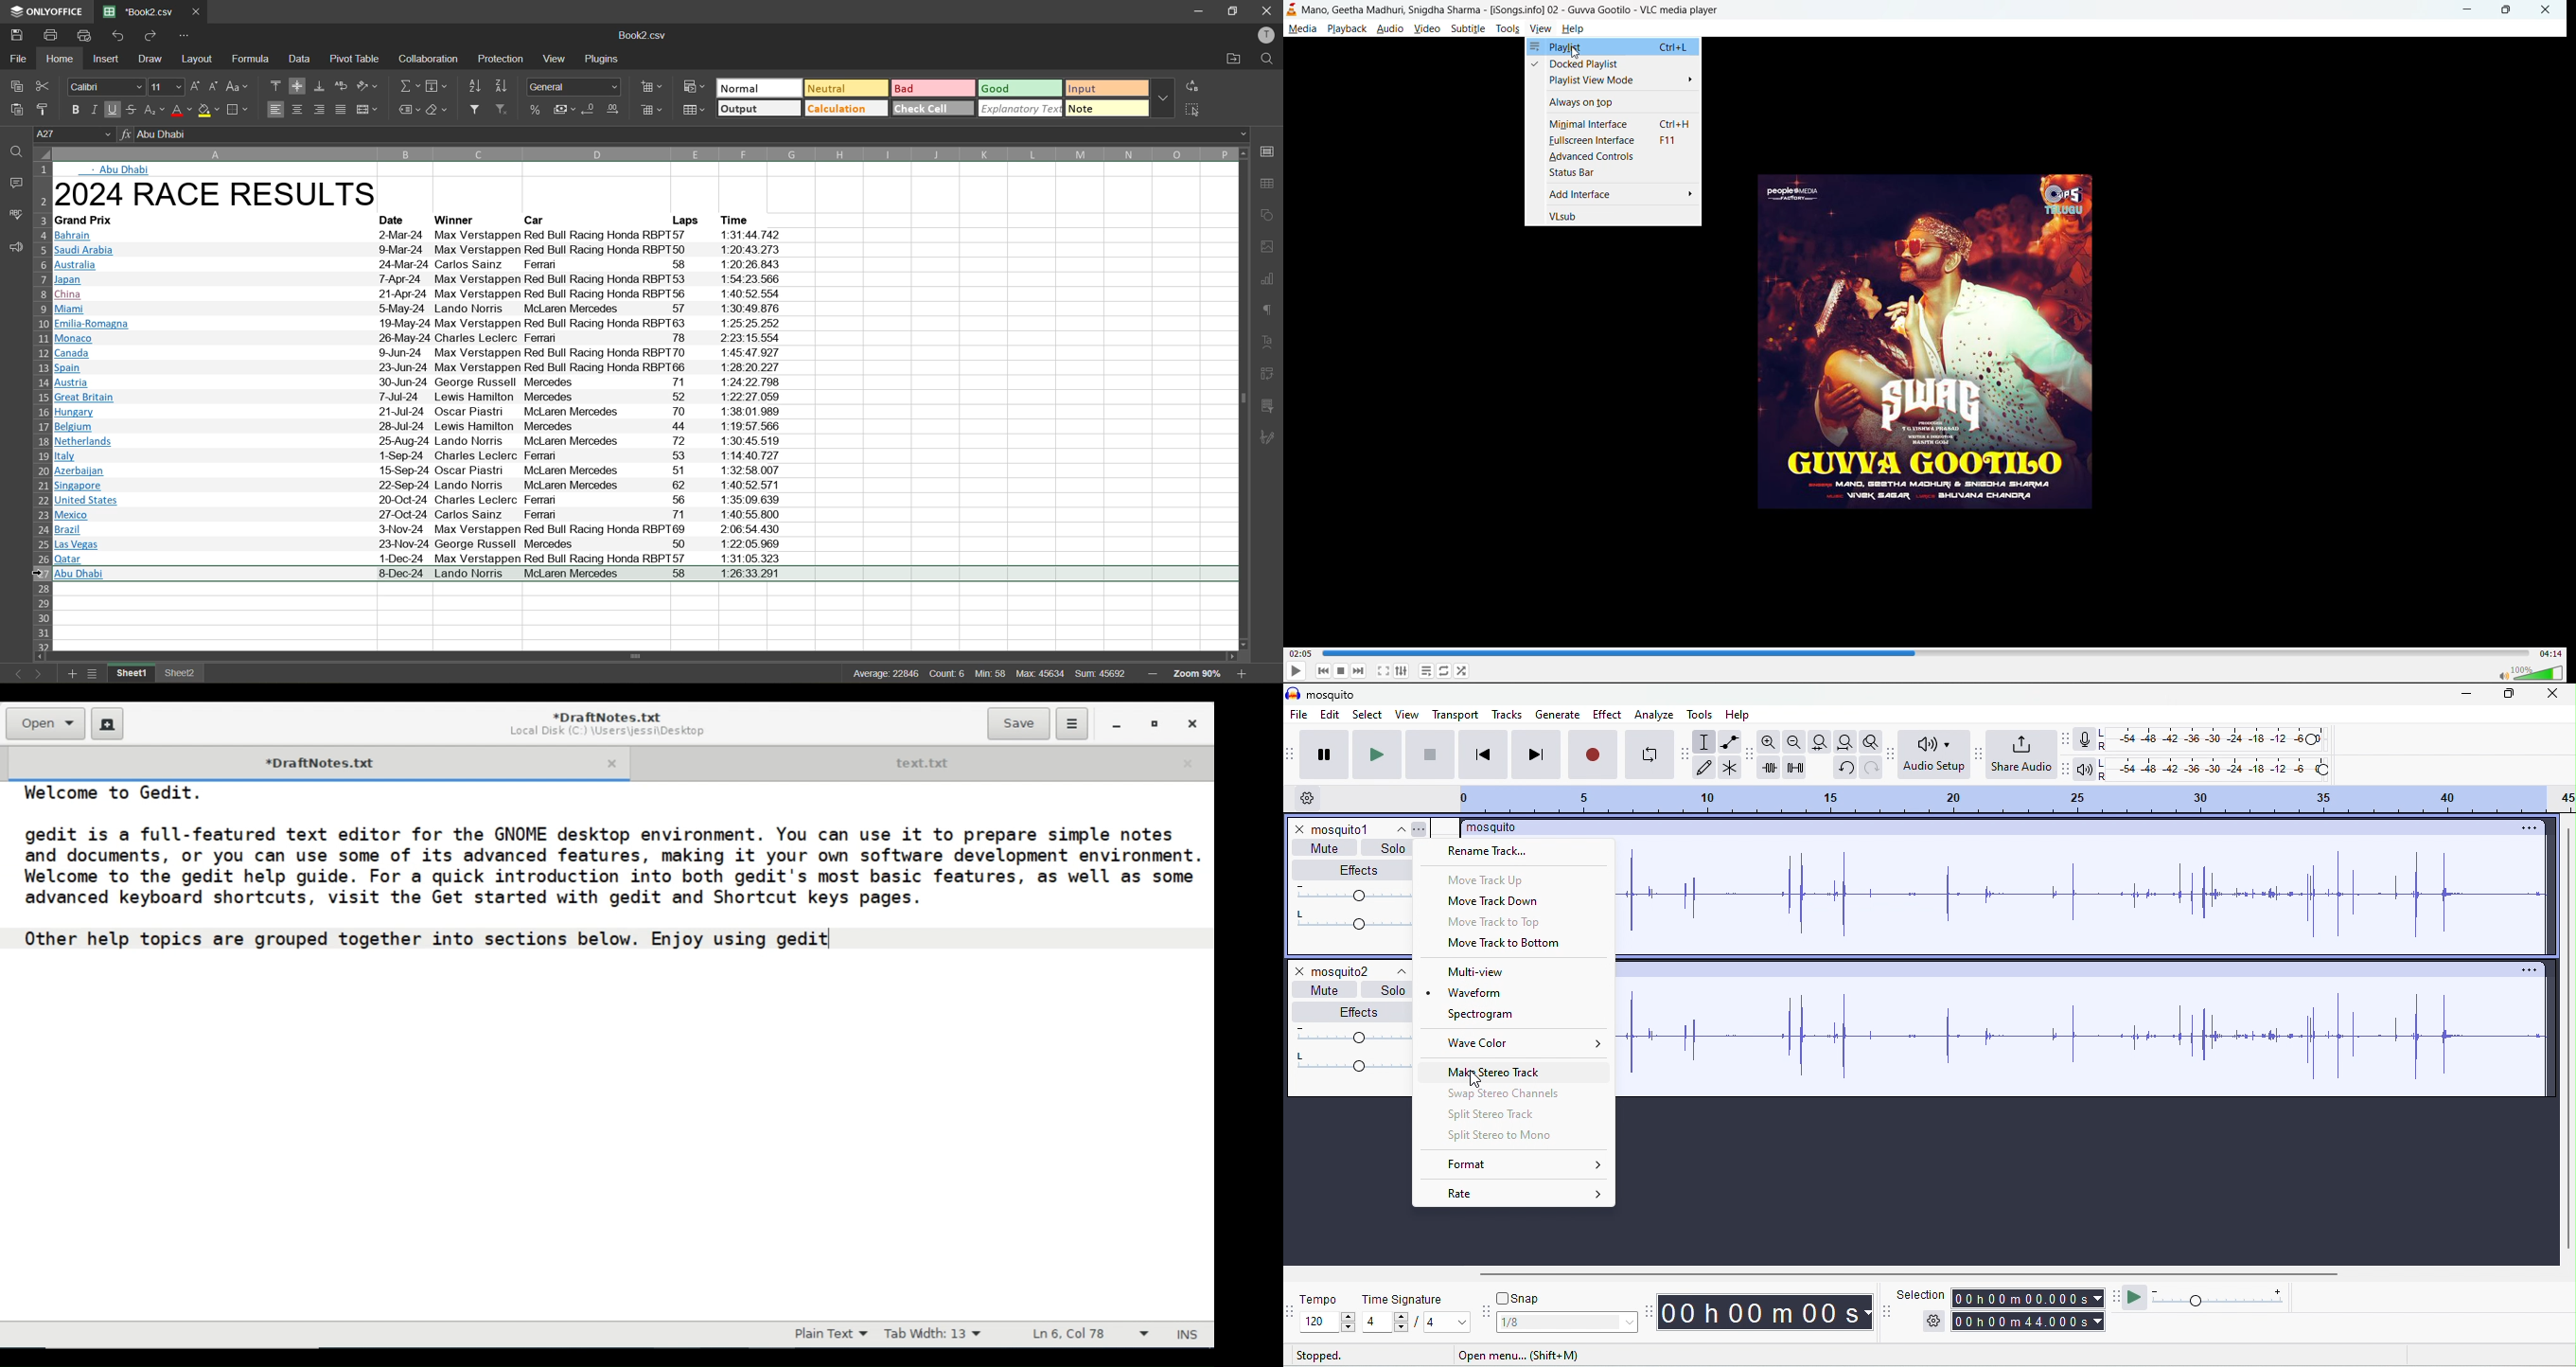 The width and height of the screenshot is (2576, 1372). I want to click on effects, so click(1361, 868).